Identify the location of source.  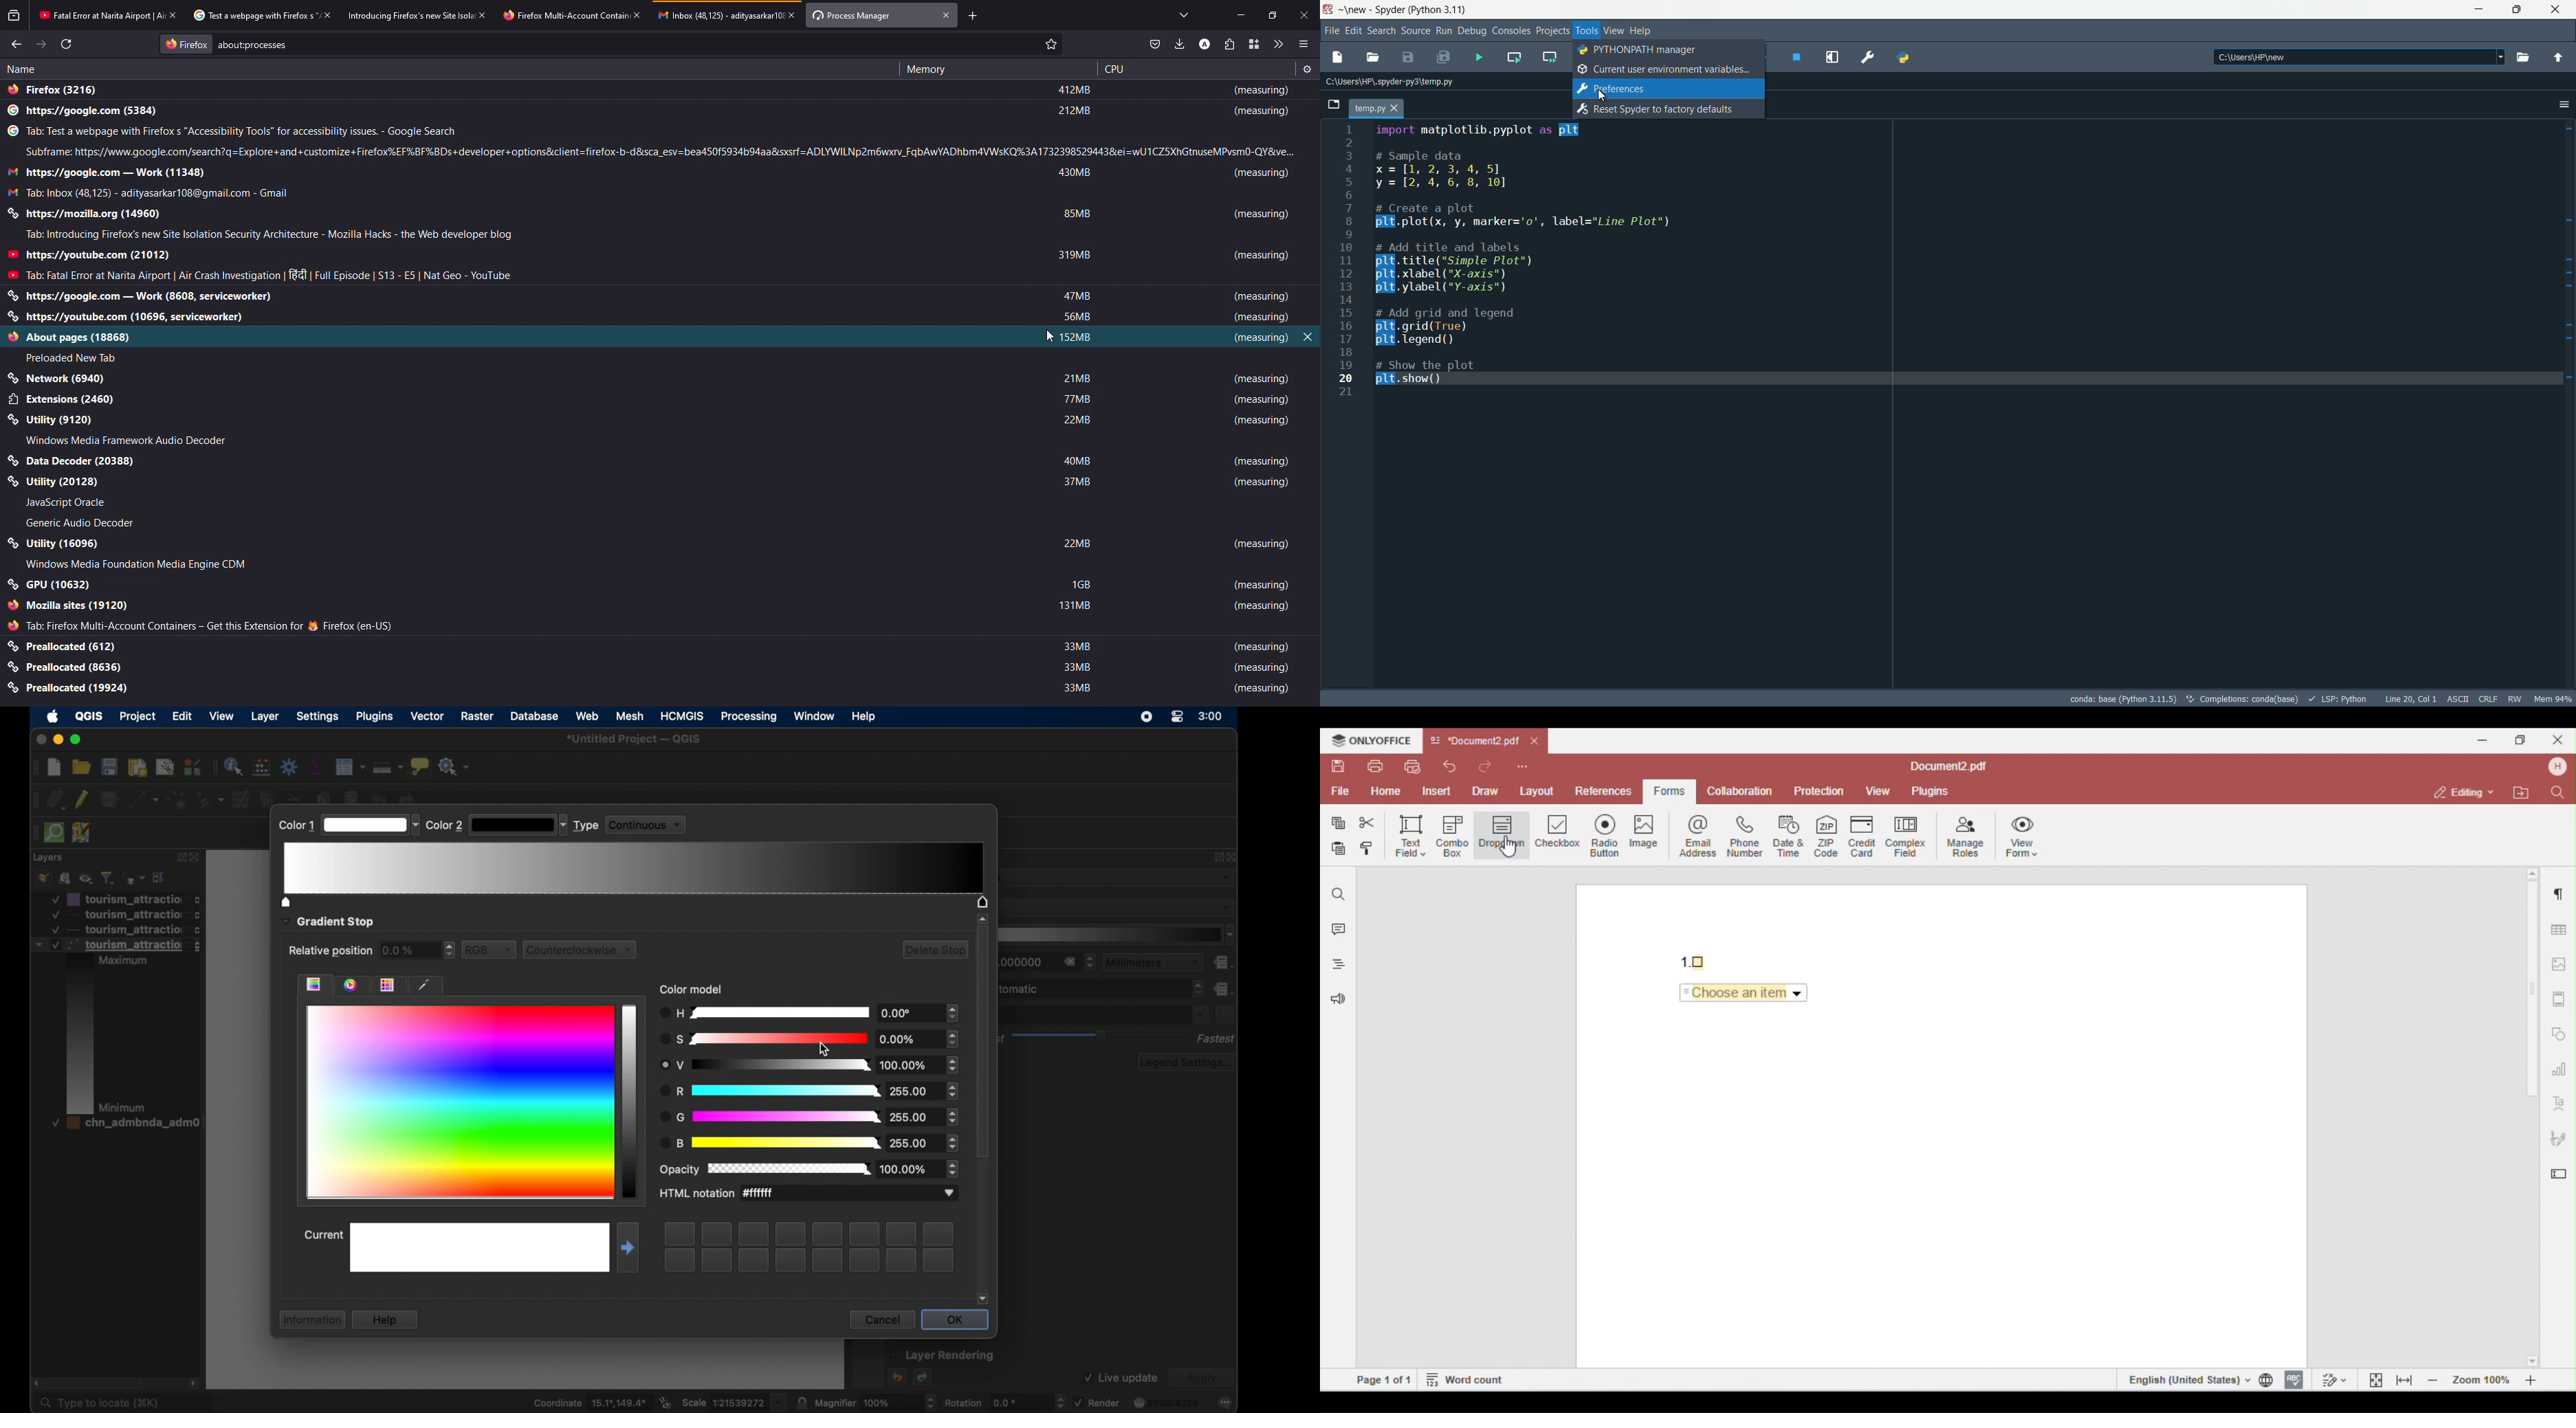
(1416, 30).